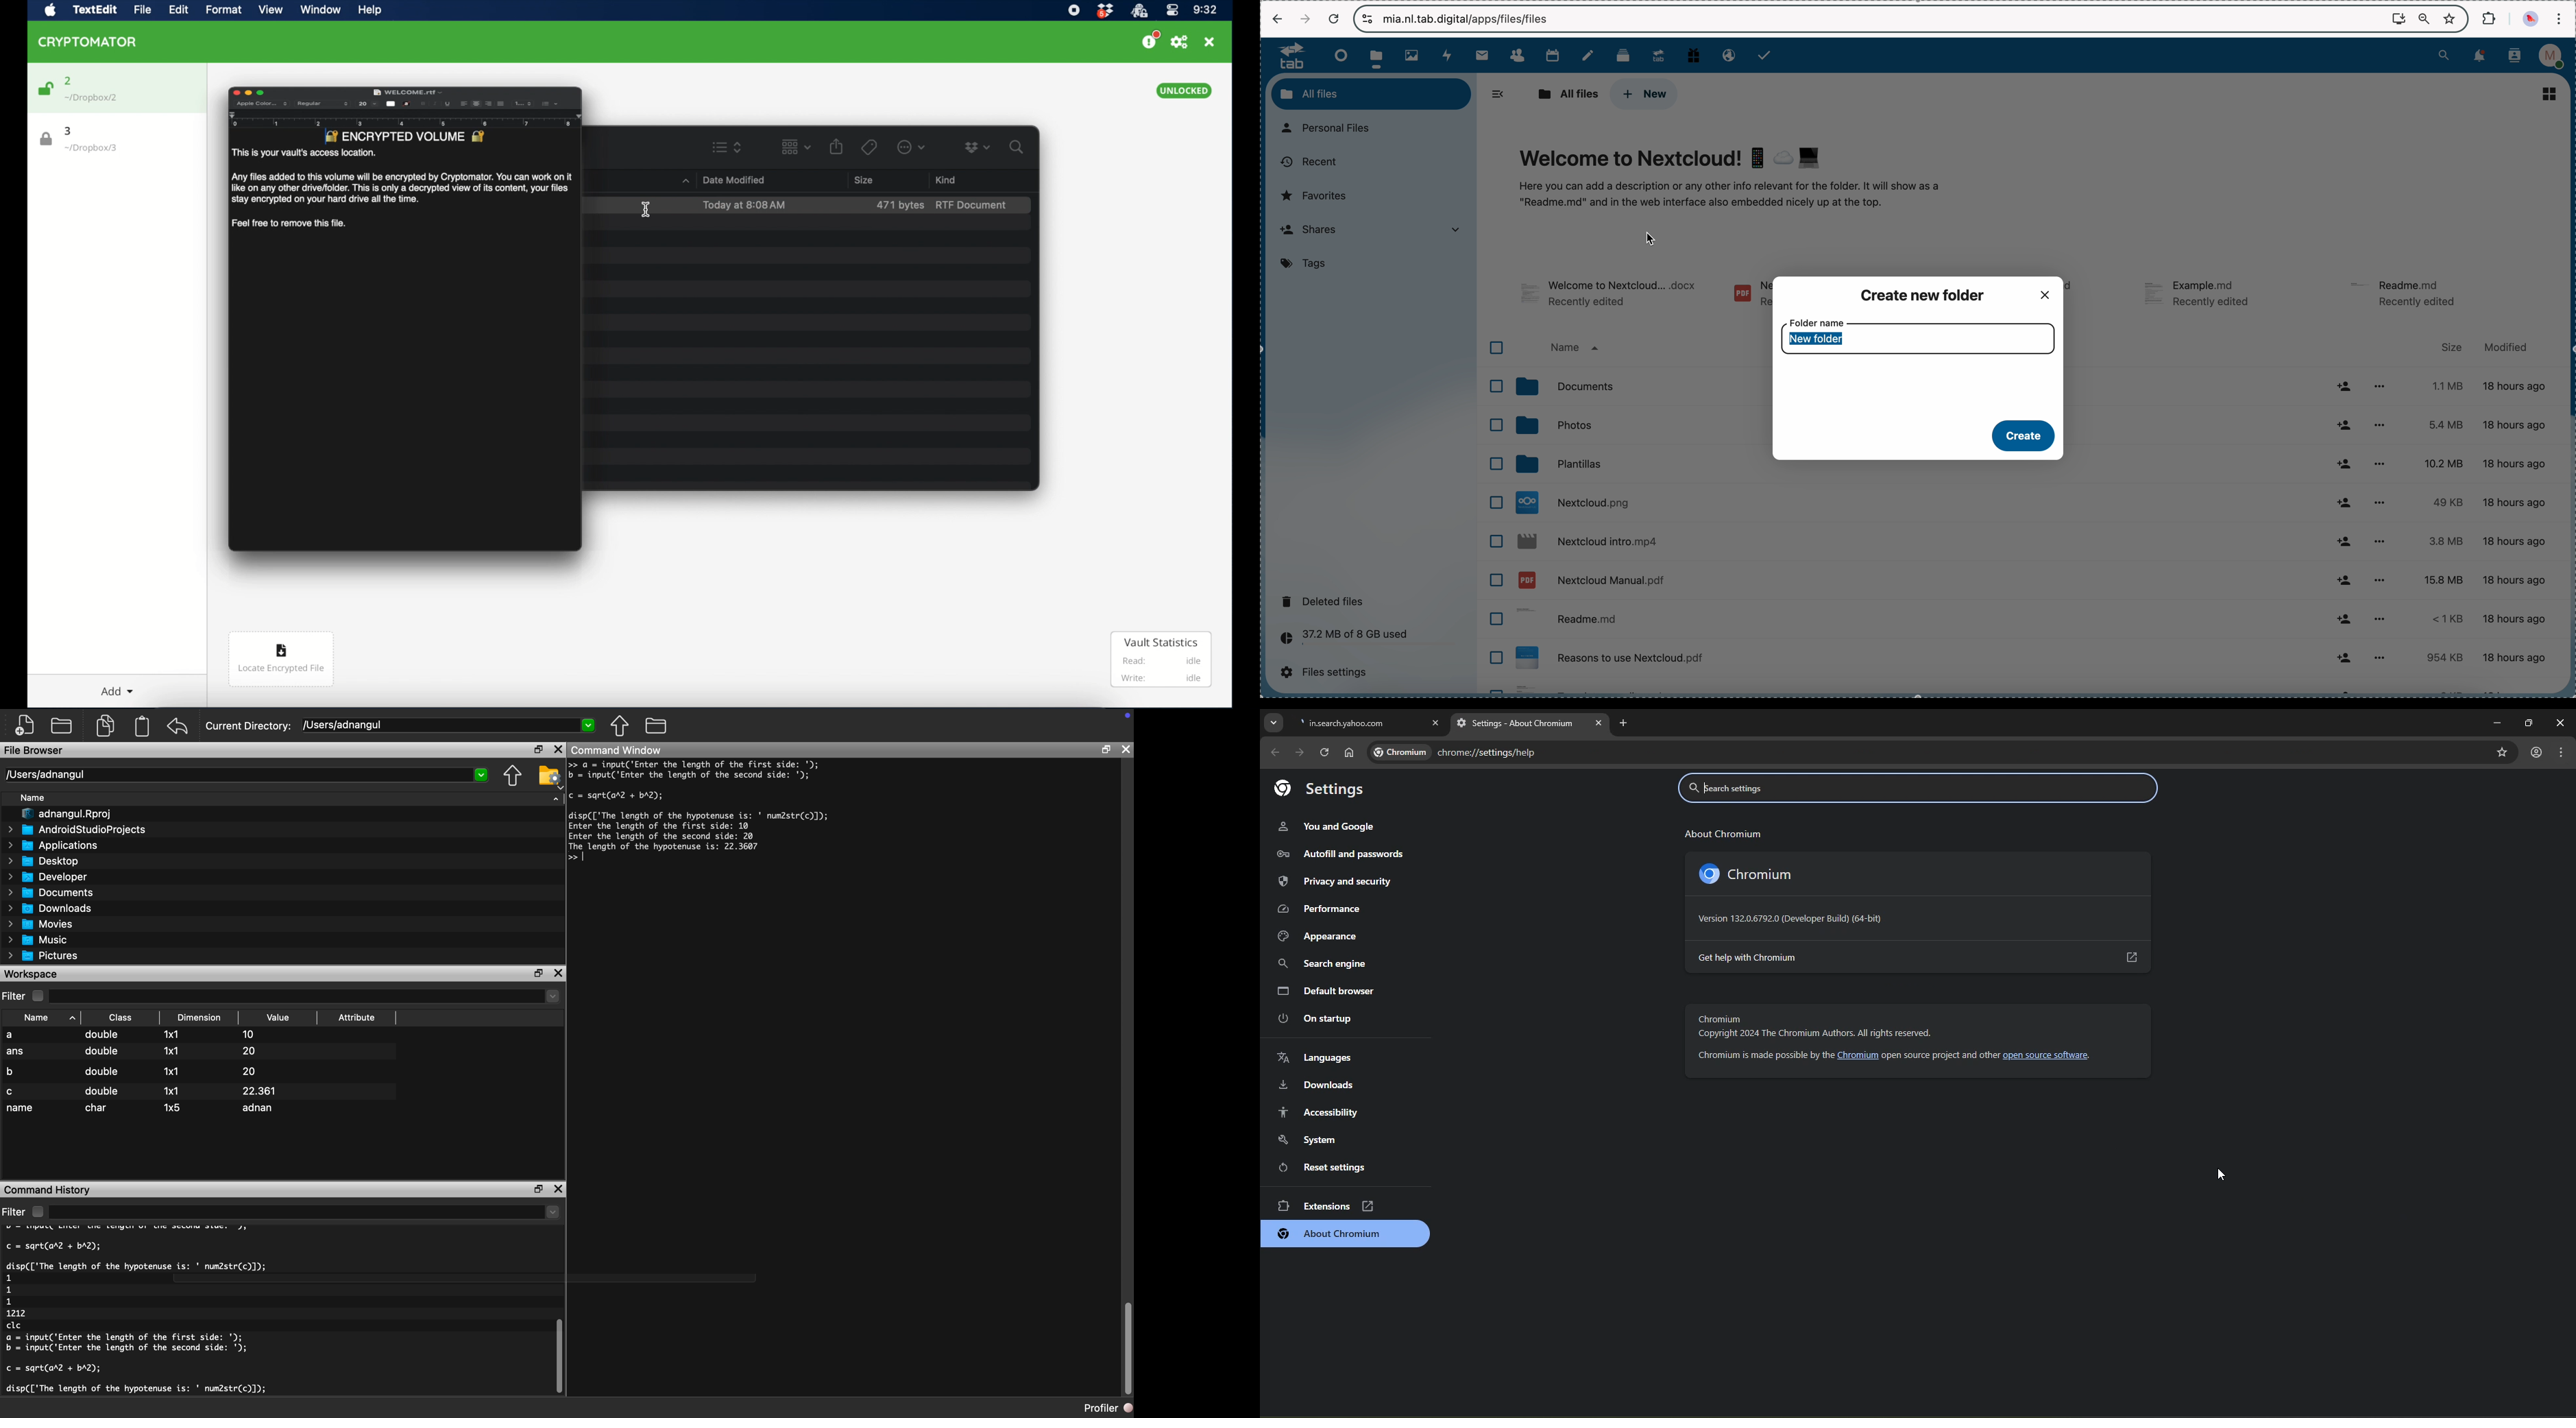 The width and height of the screenshot is (2576, 1428). I want to click on file, so click(1916, 541).